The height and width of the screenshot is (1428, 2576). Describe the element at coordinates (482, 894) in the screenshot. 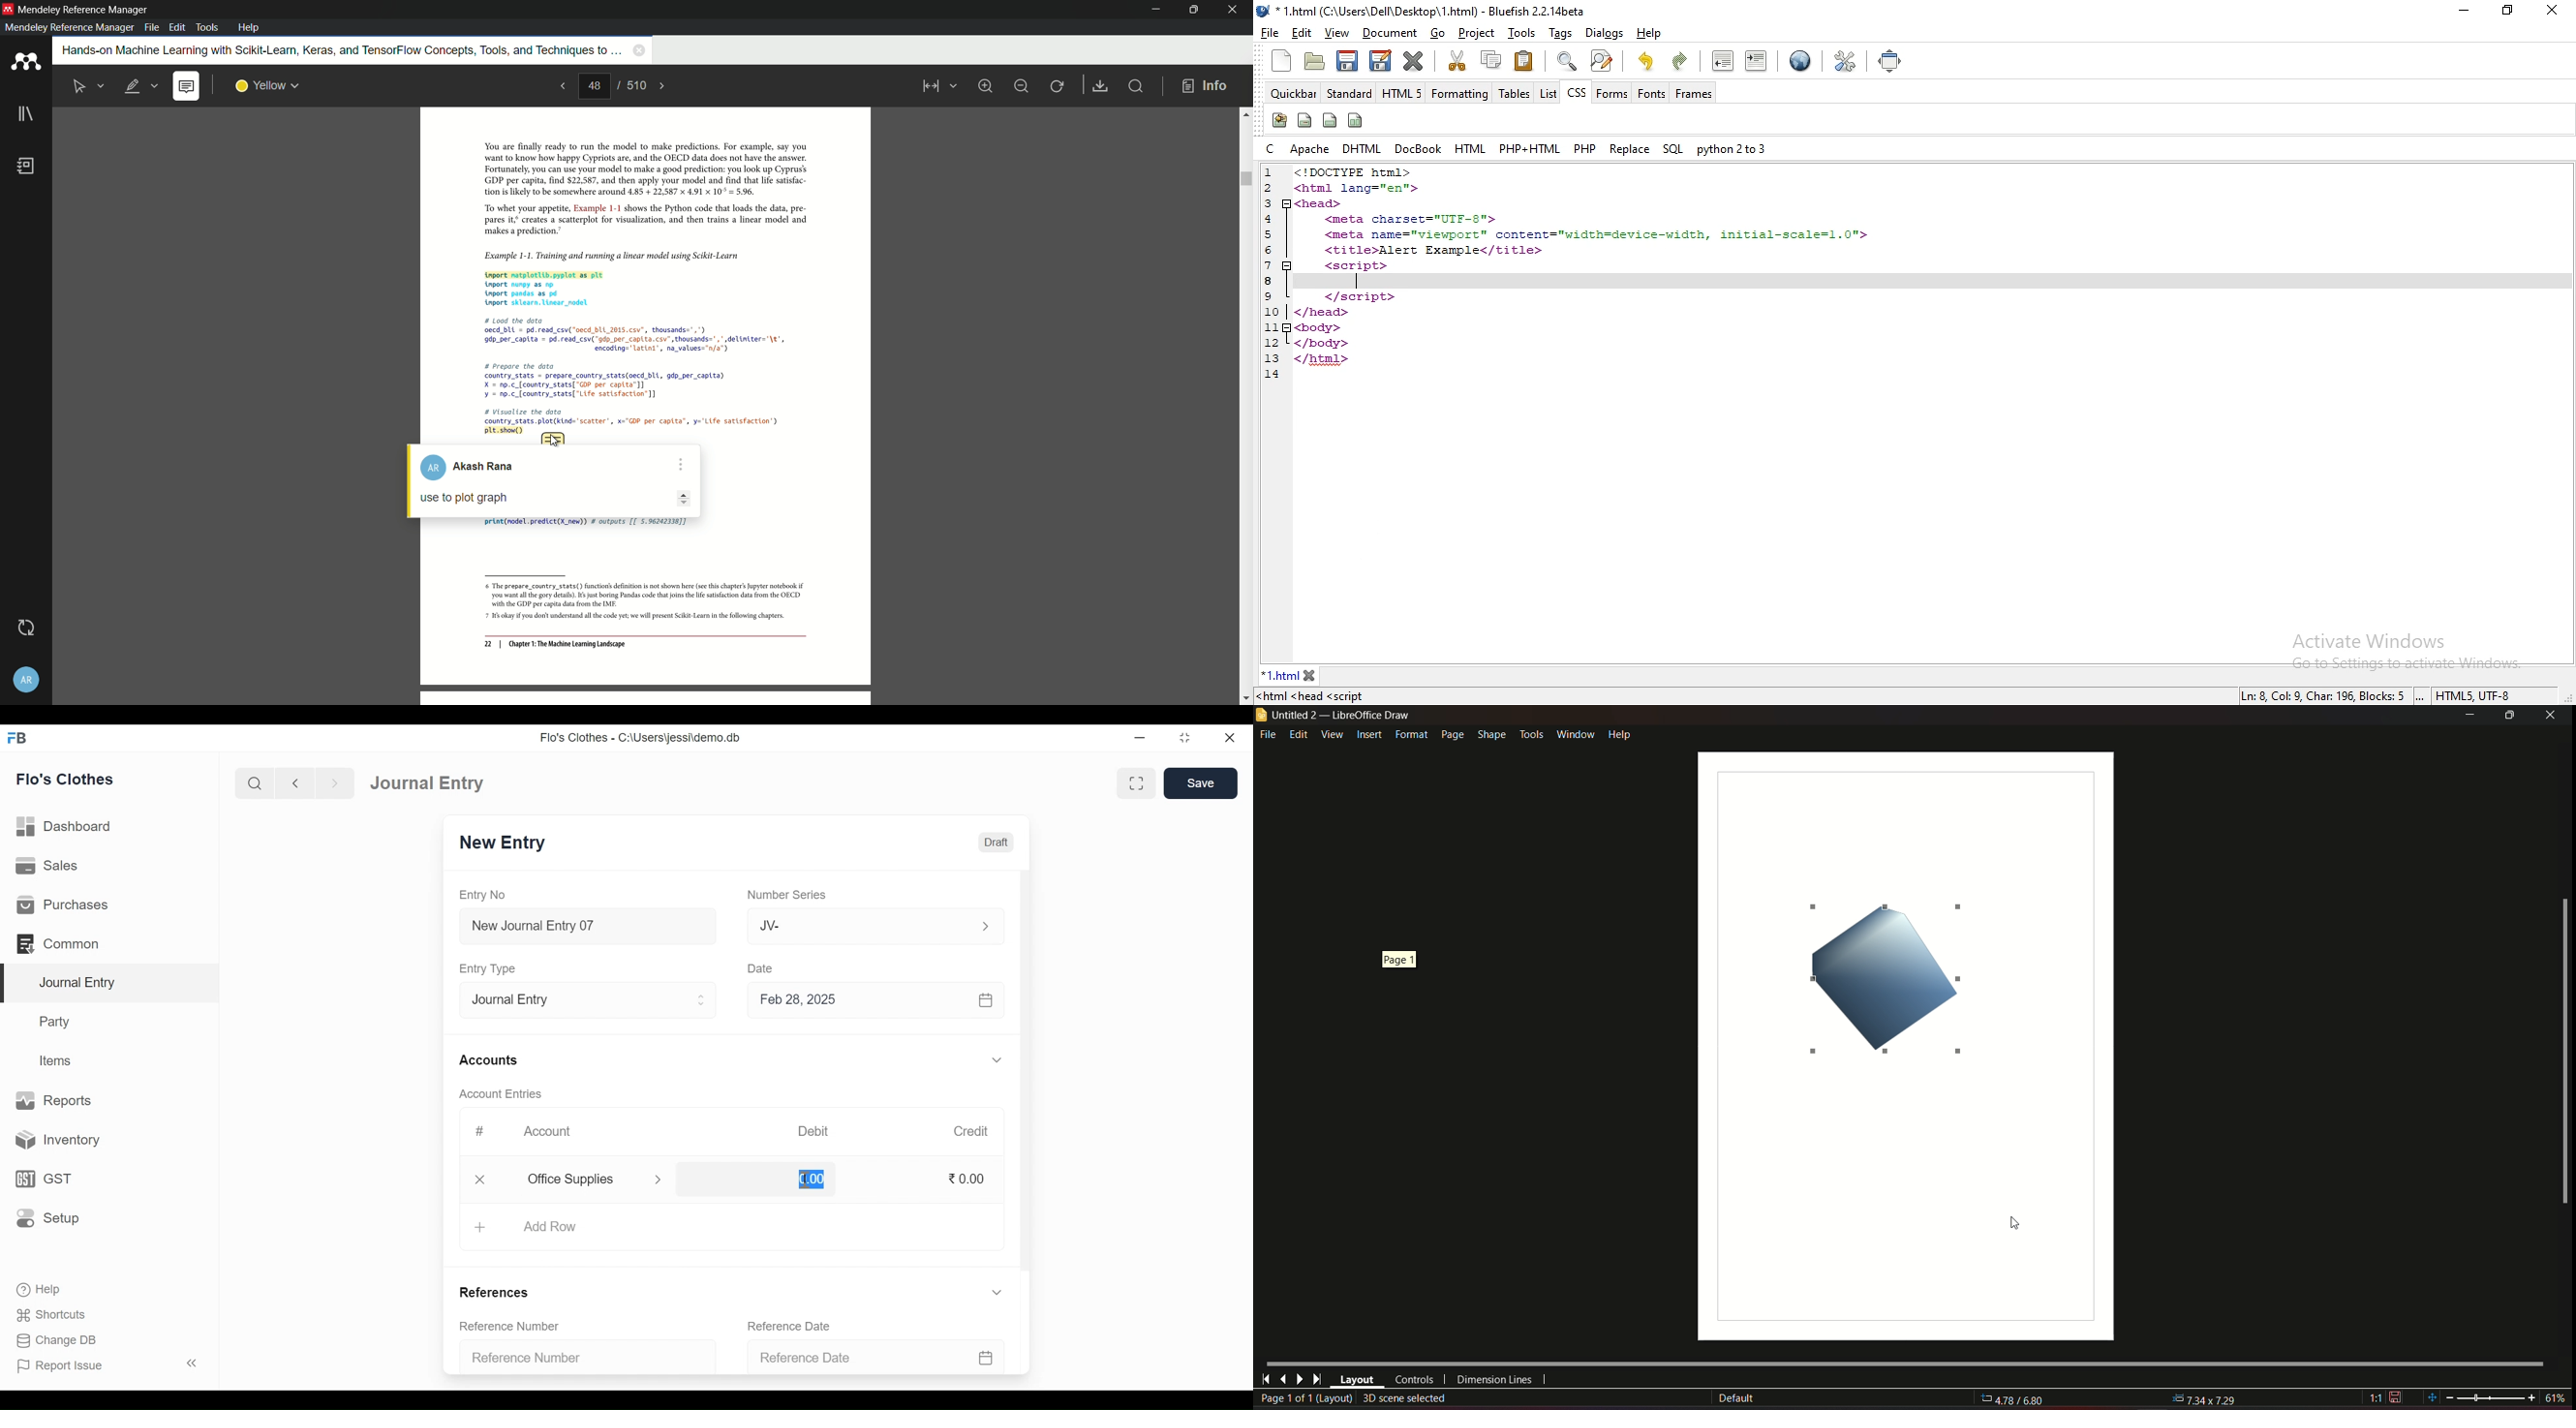

I see `Entry No` at that location.